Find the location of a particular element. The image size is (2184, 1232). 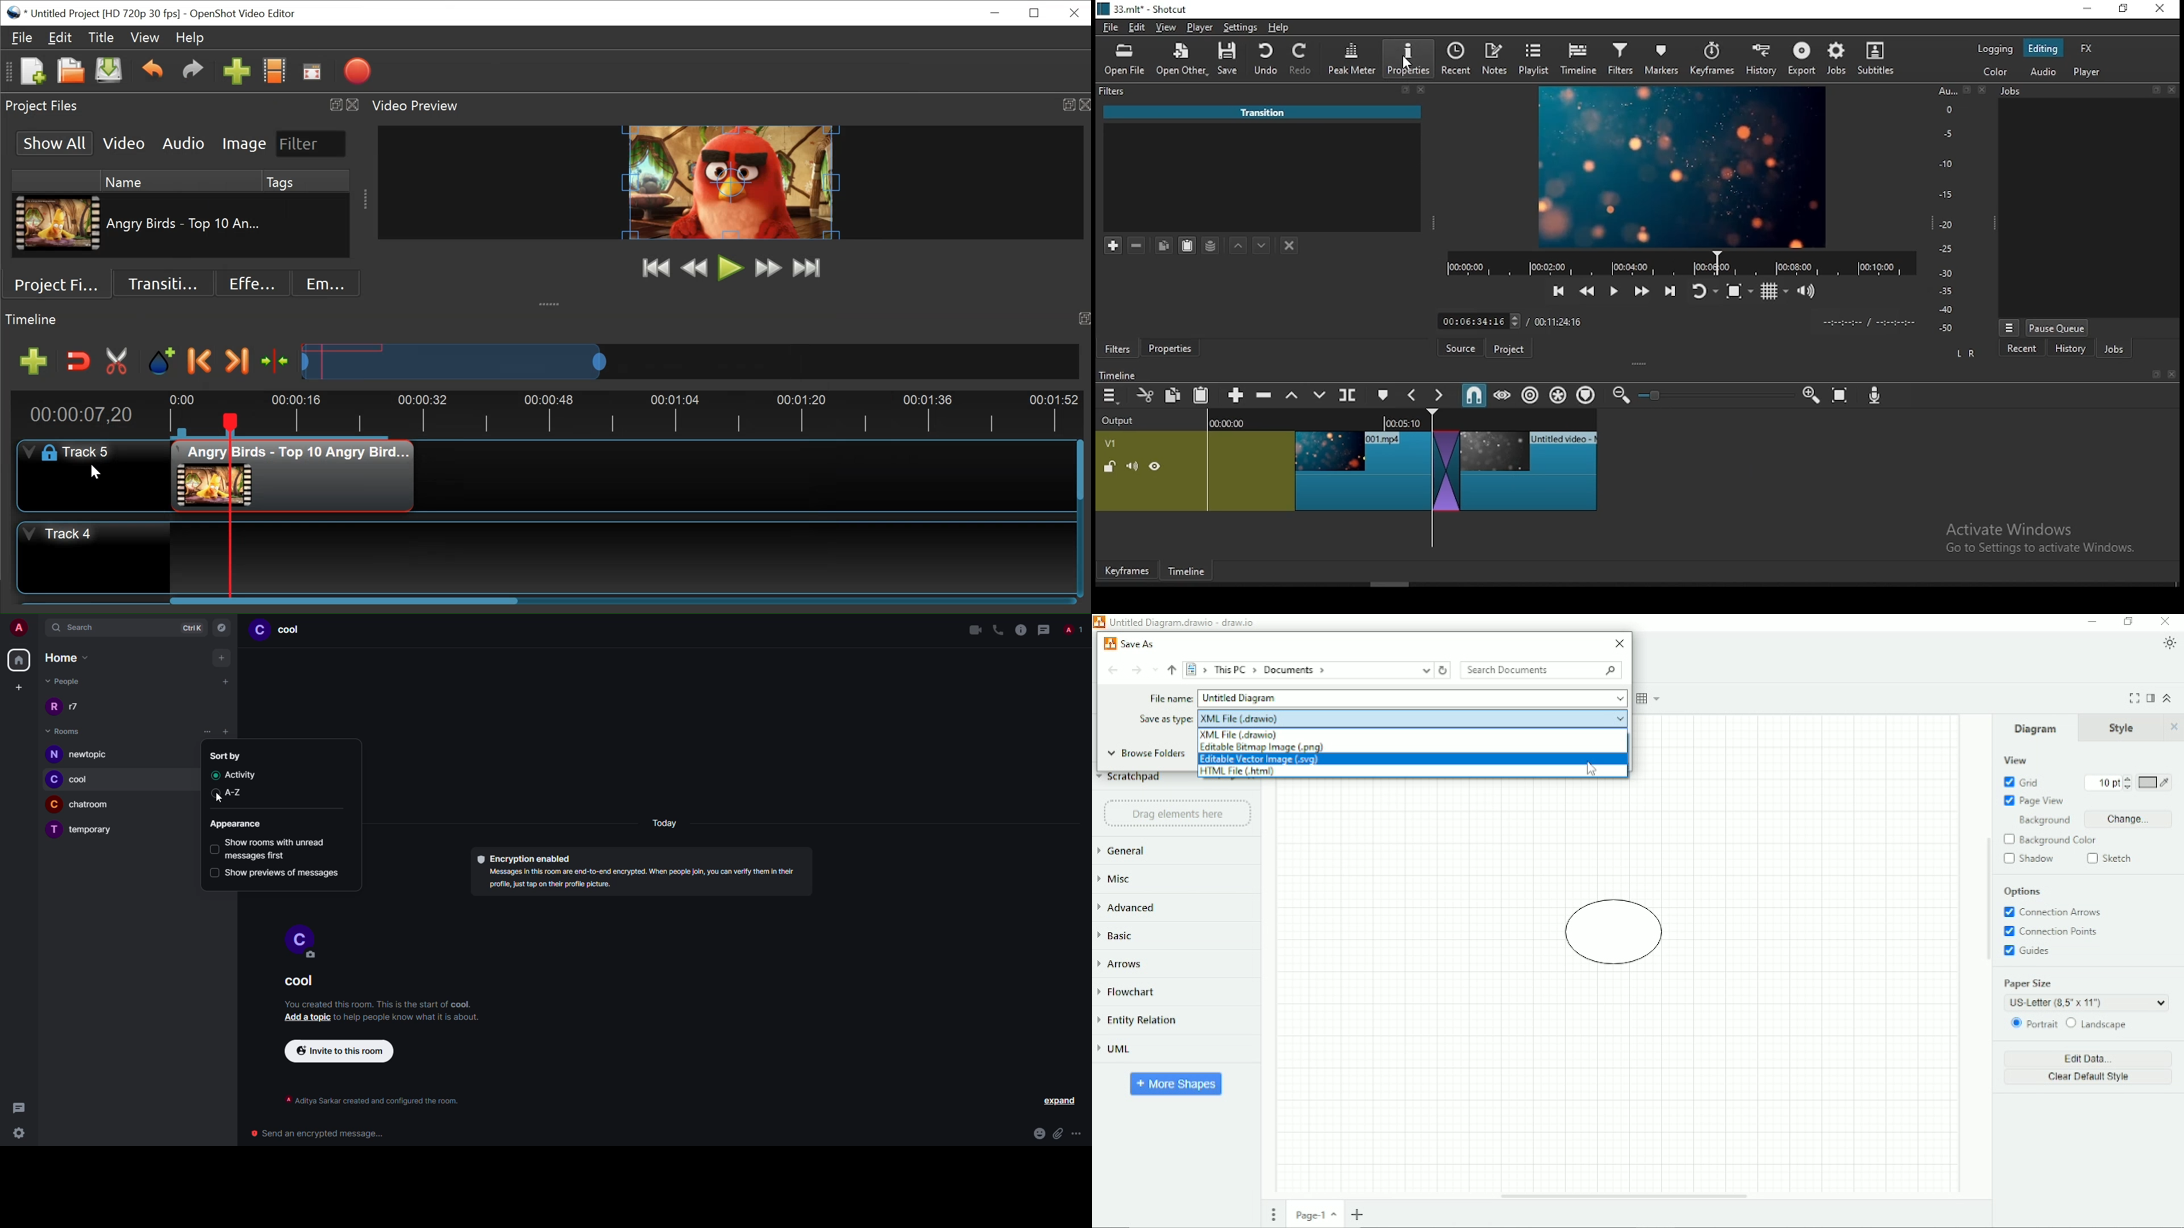

threads is located at coordinates (14, 1109).